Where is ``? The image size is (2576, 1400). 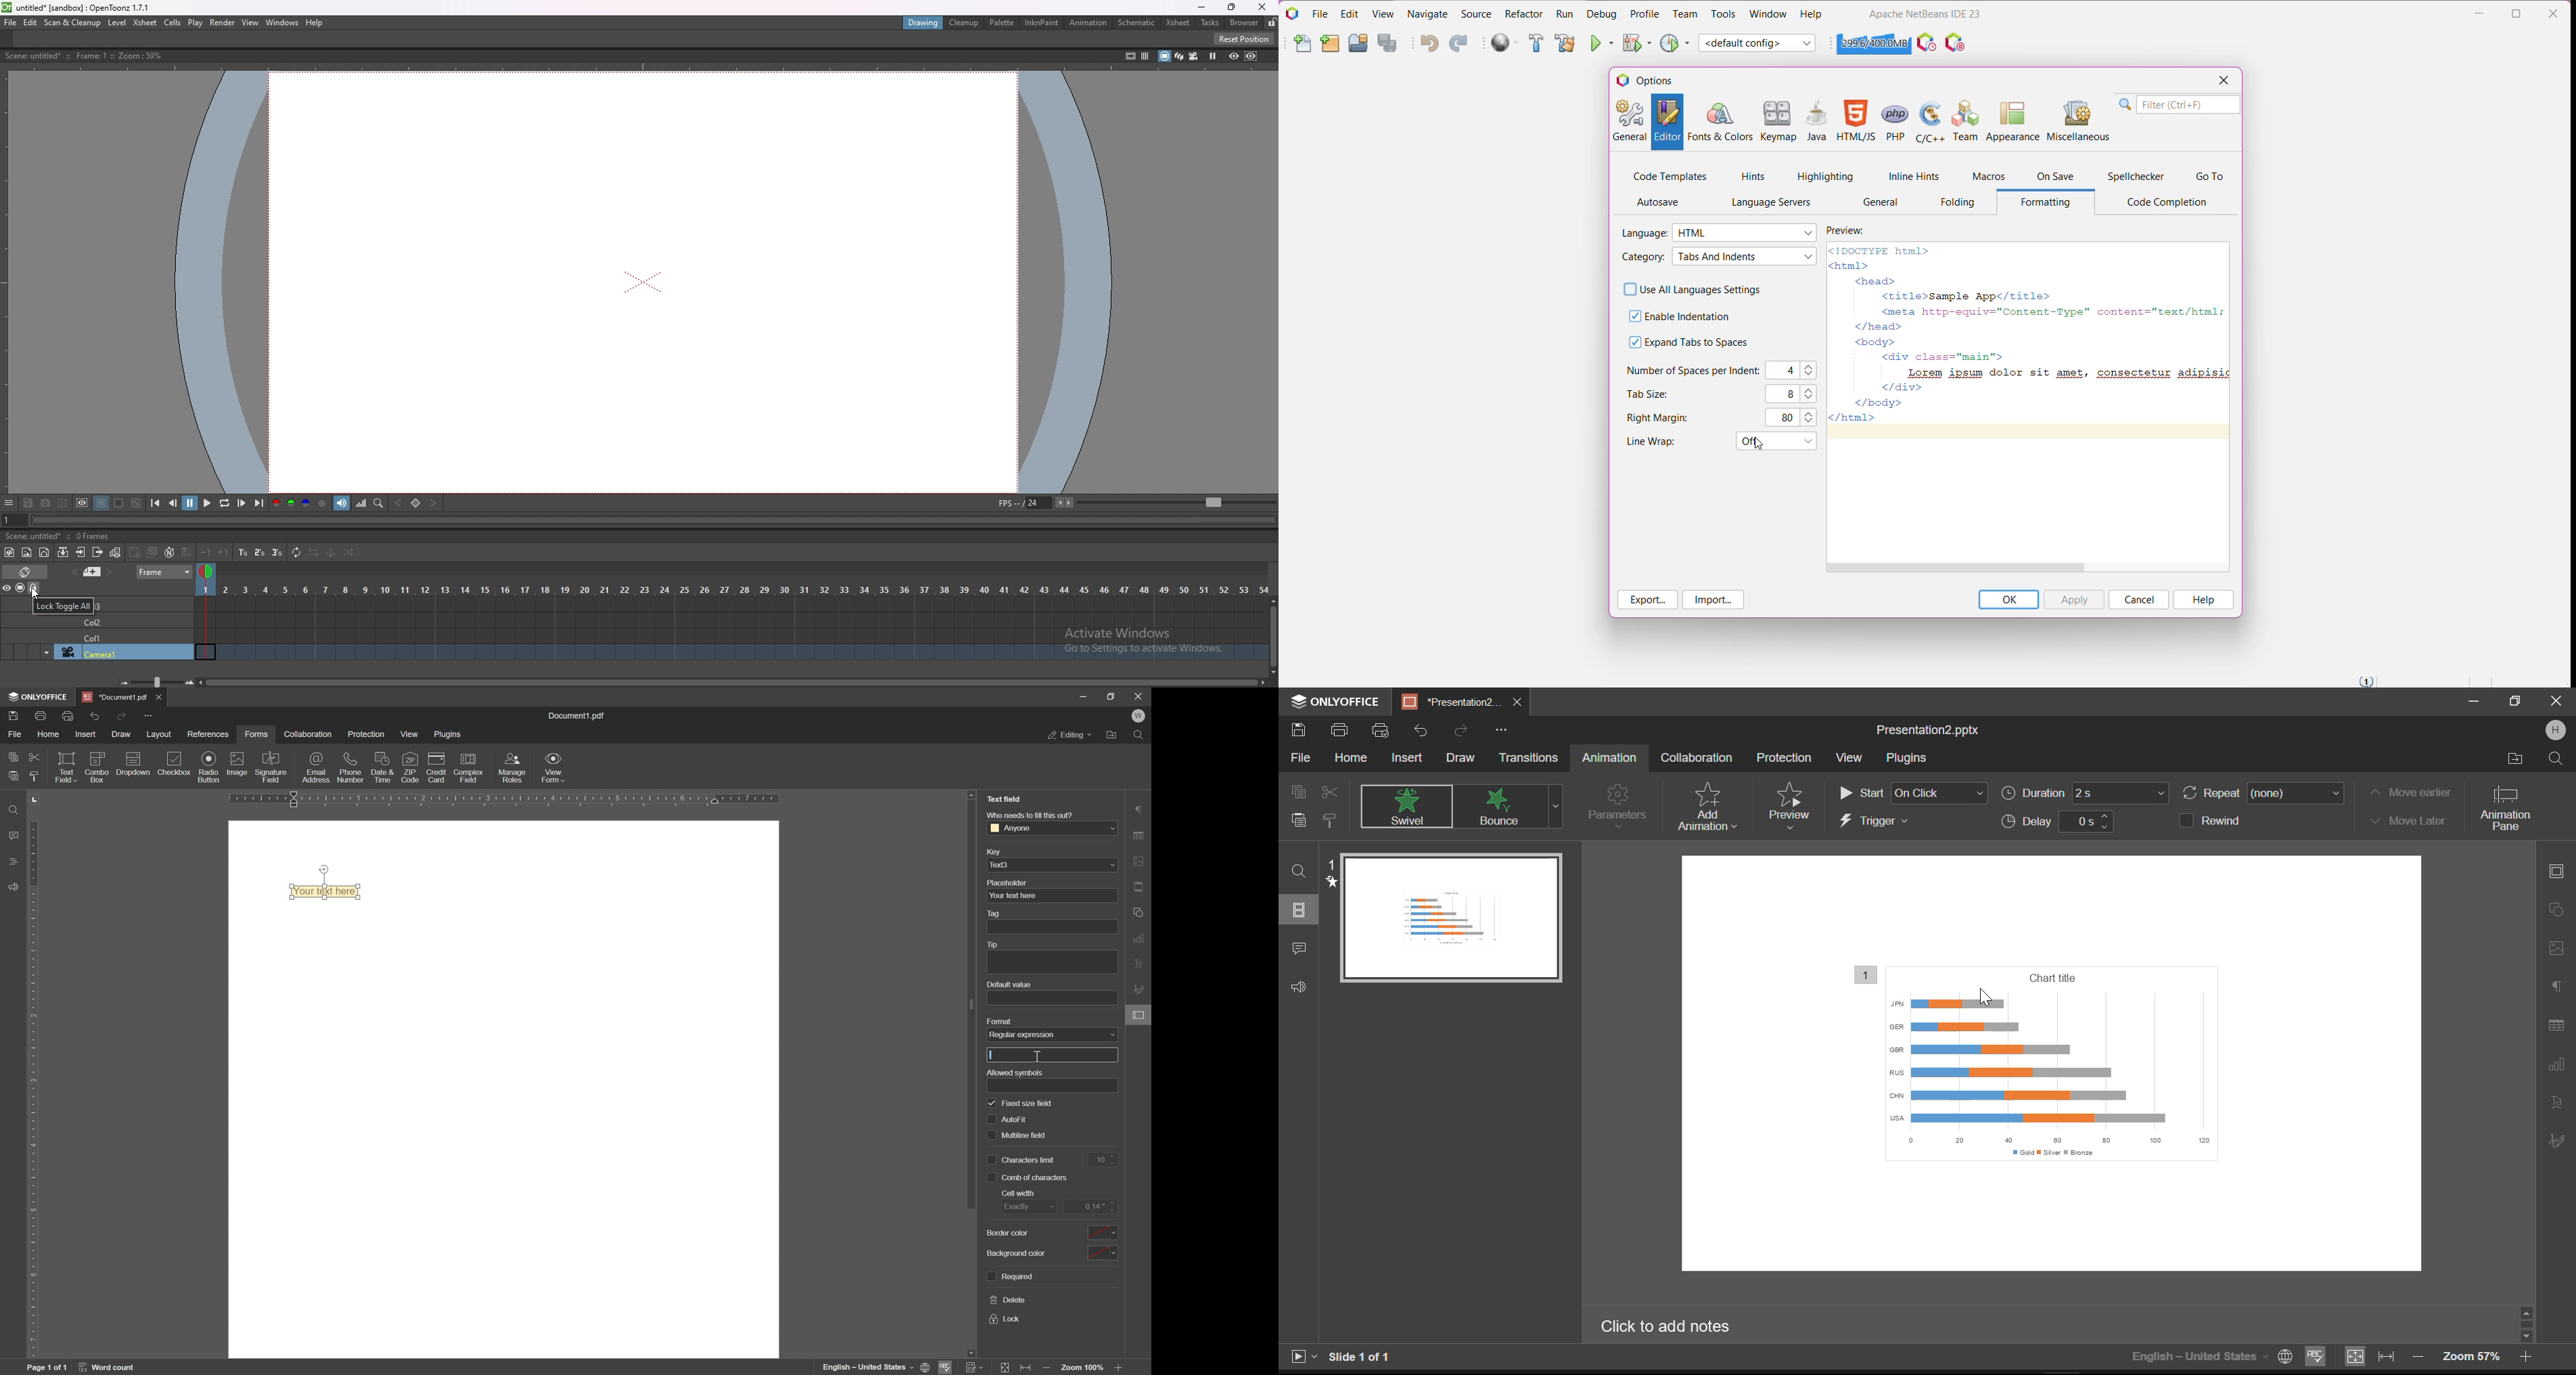
 is located at coordinates (581, 716).